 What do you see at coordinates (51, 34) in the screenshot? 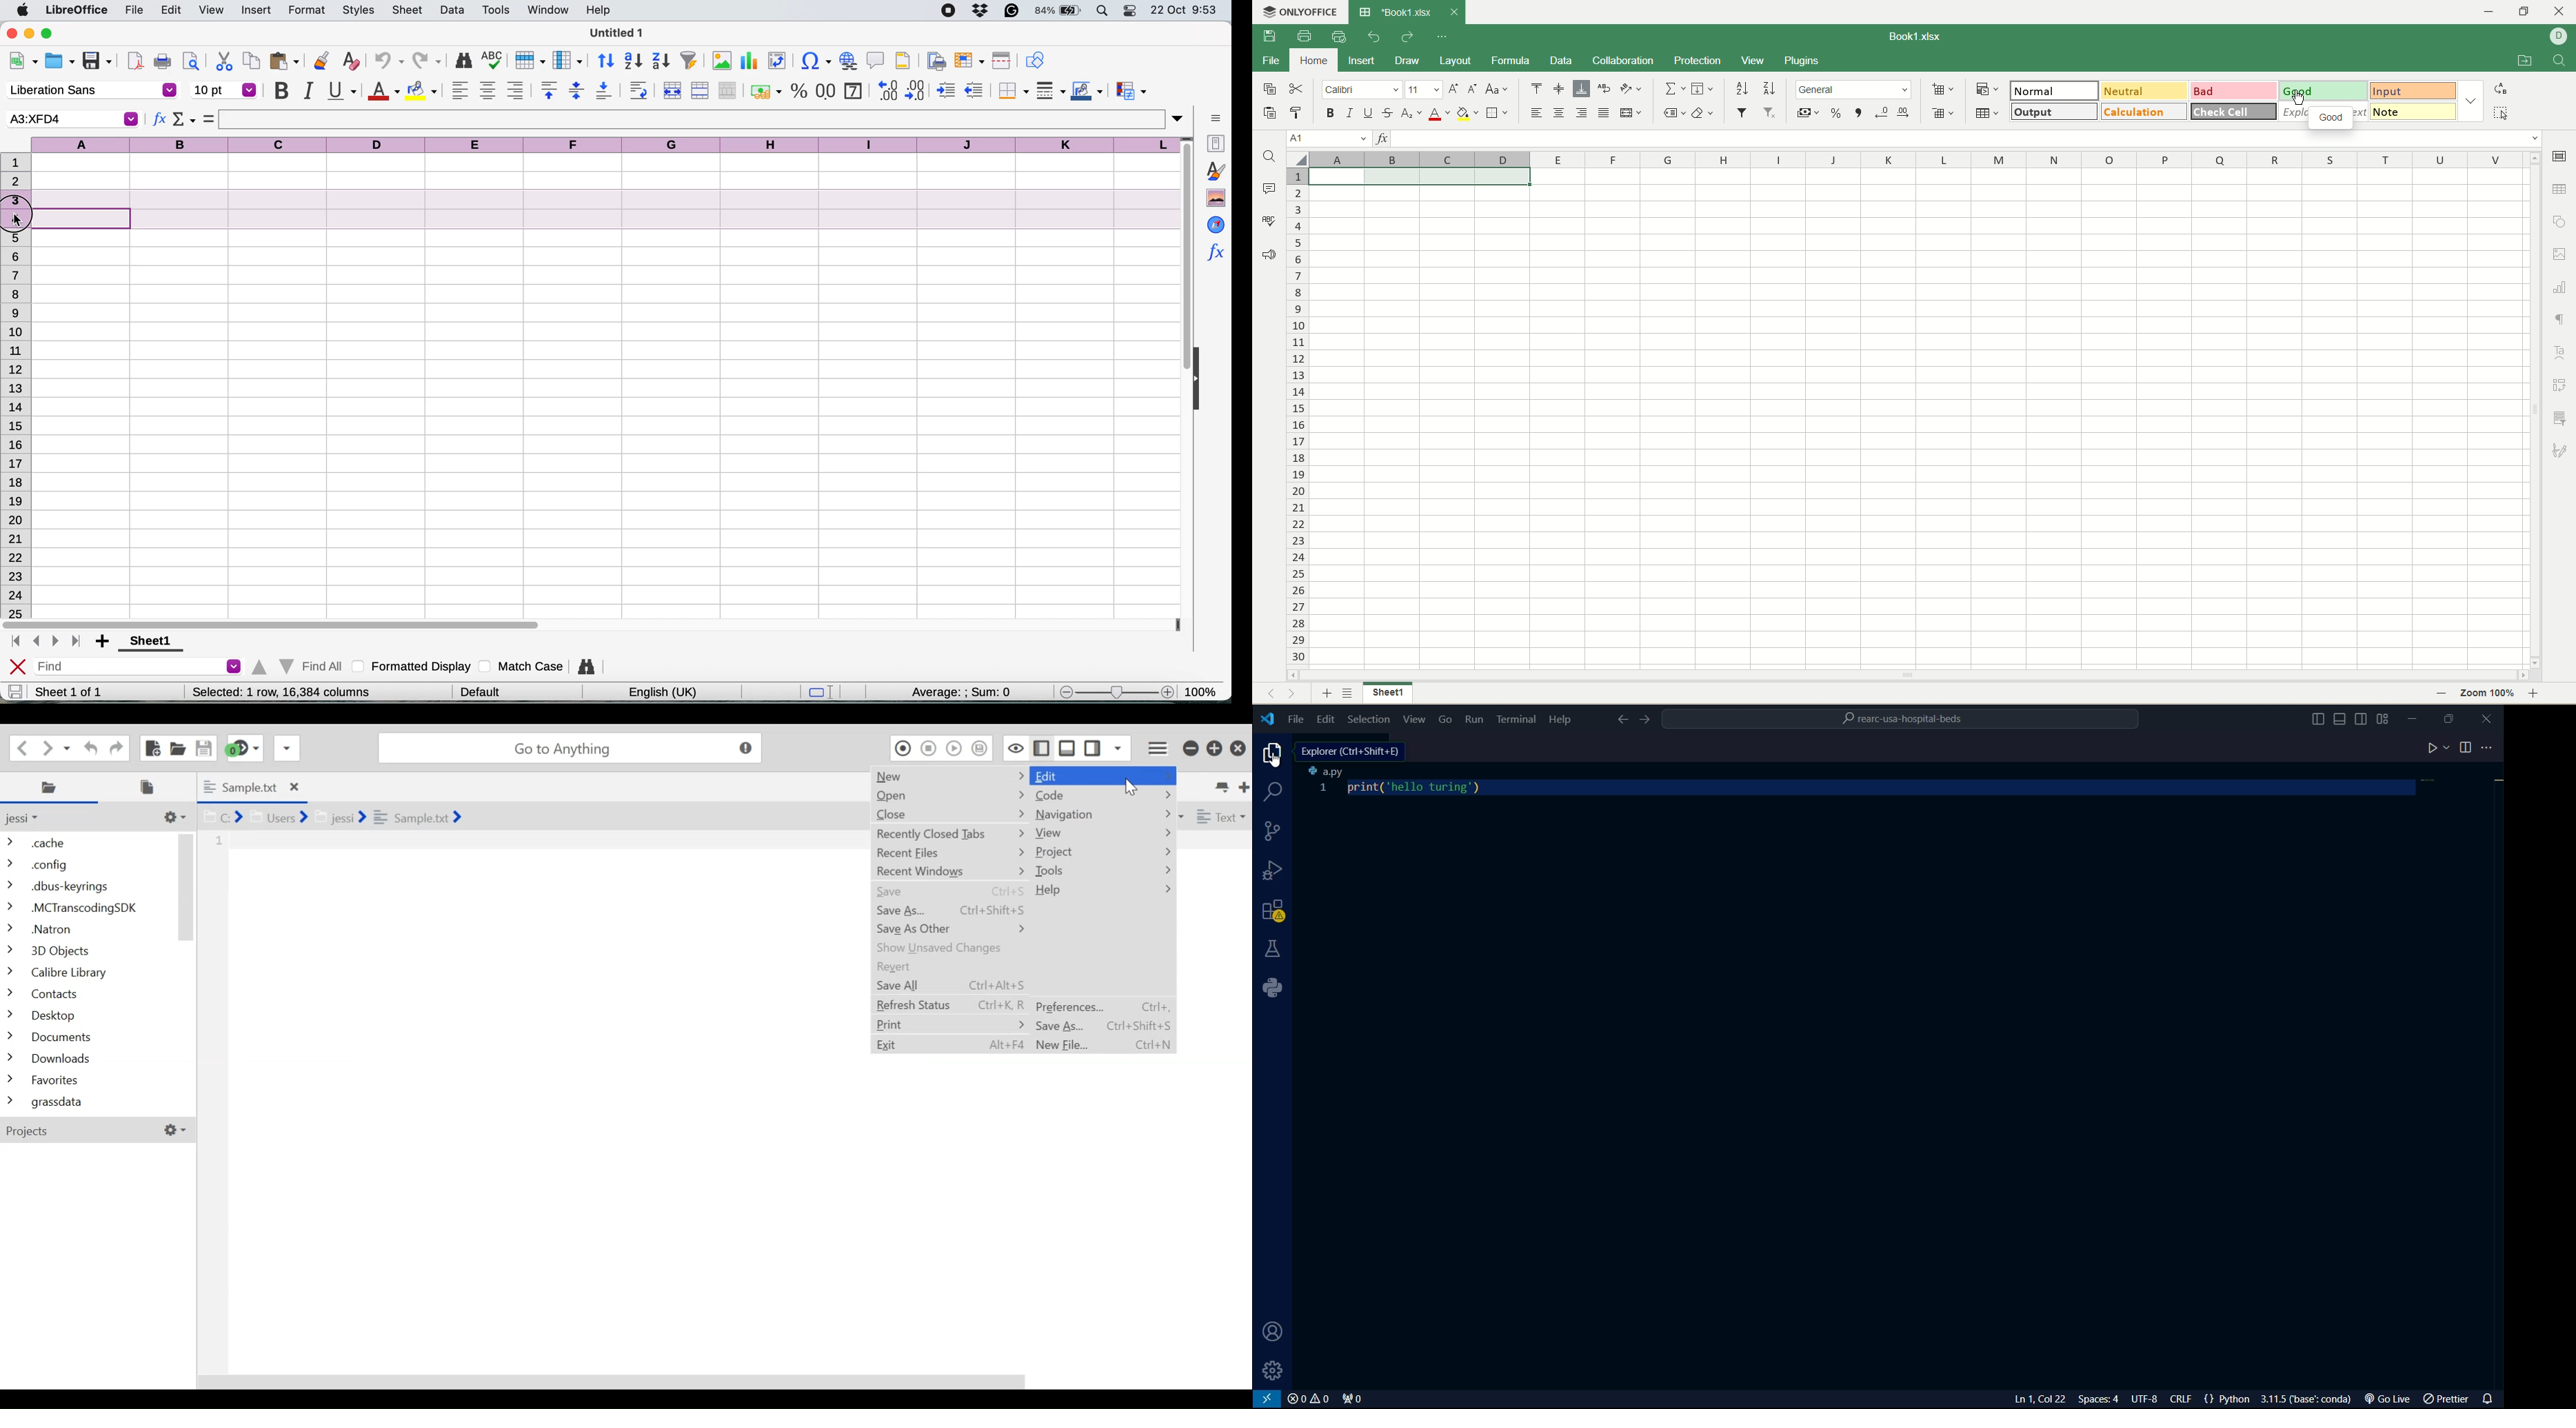
I see `maximise` at bounding box center [51, 34].